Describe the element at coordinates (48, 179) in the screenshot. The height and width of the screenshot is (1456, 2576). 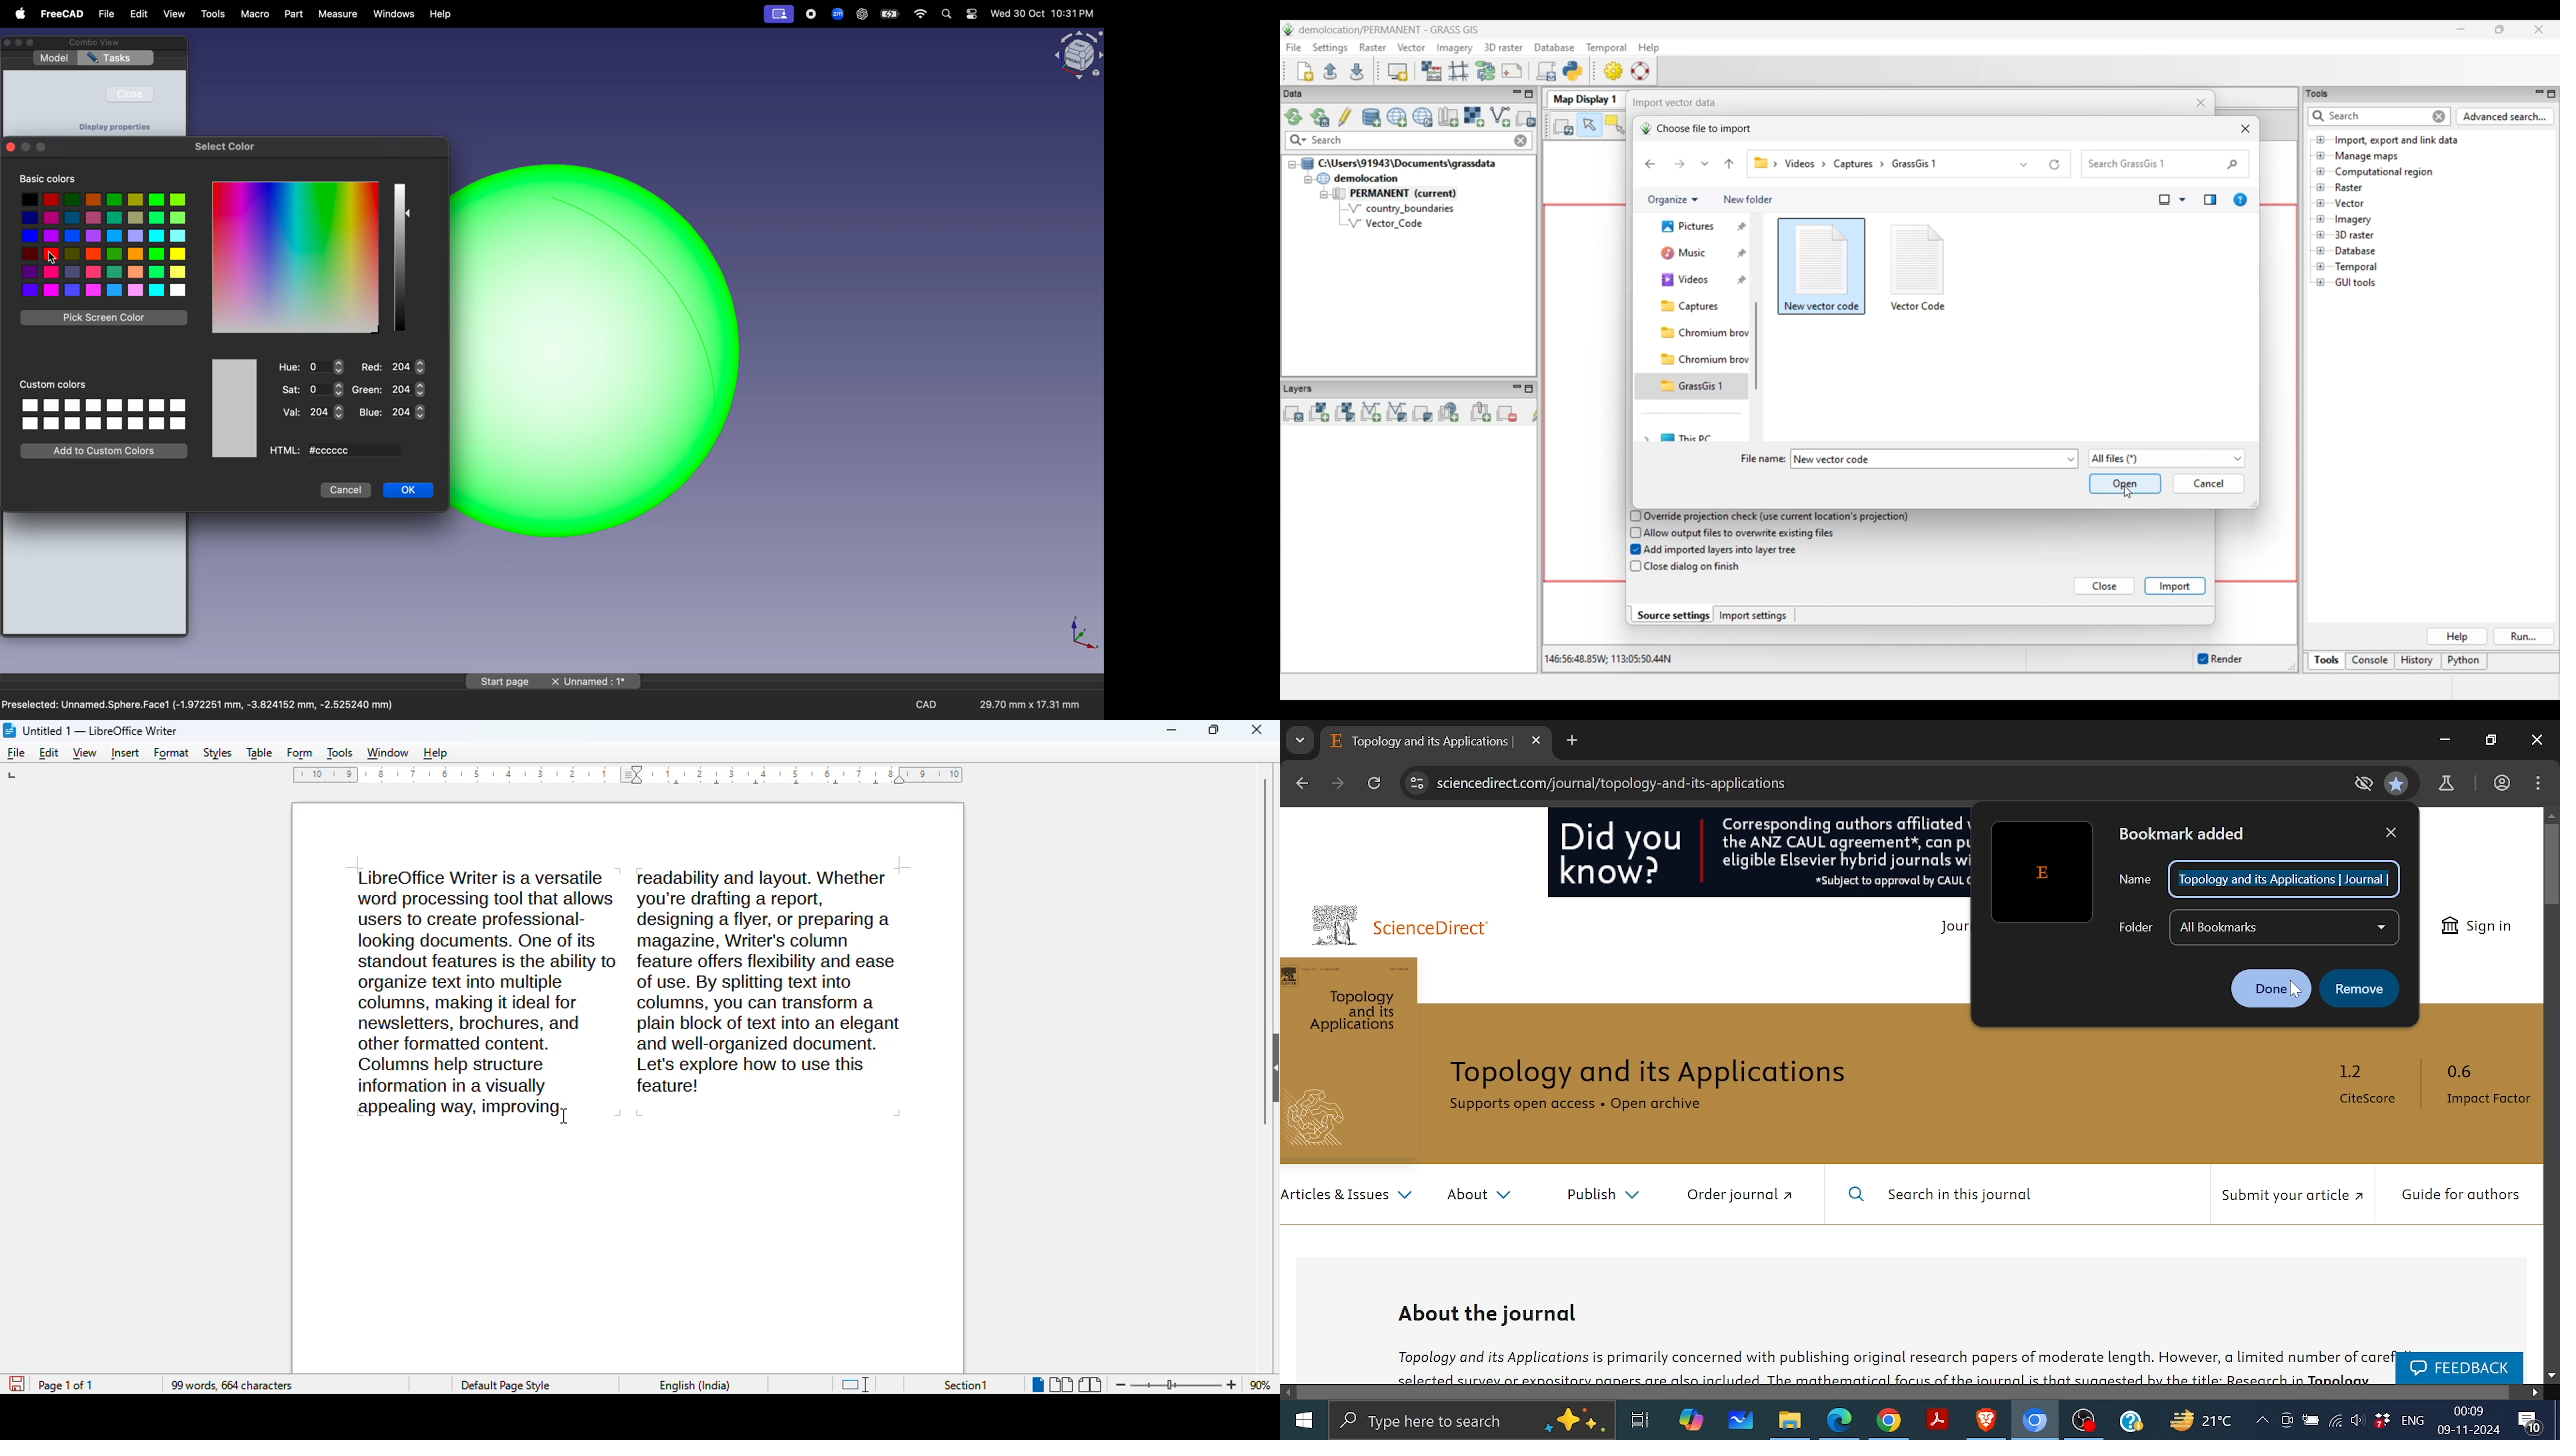
I see `basic colors` at that location.